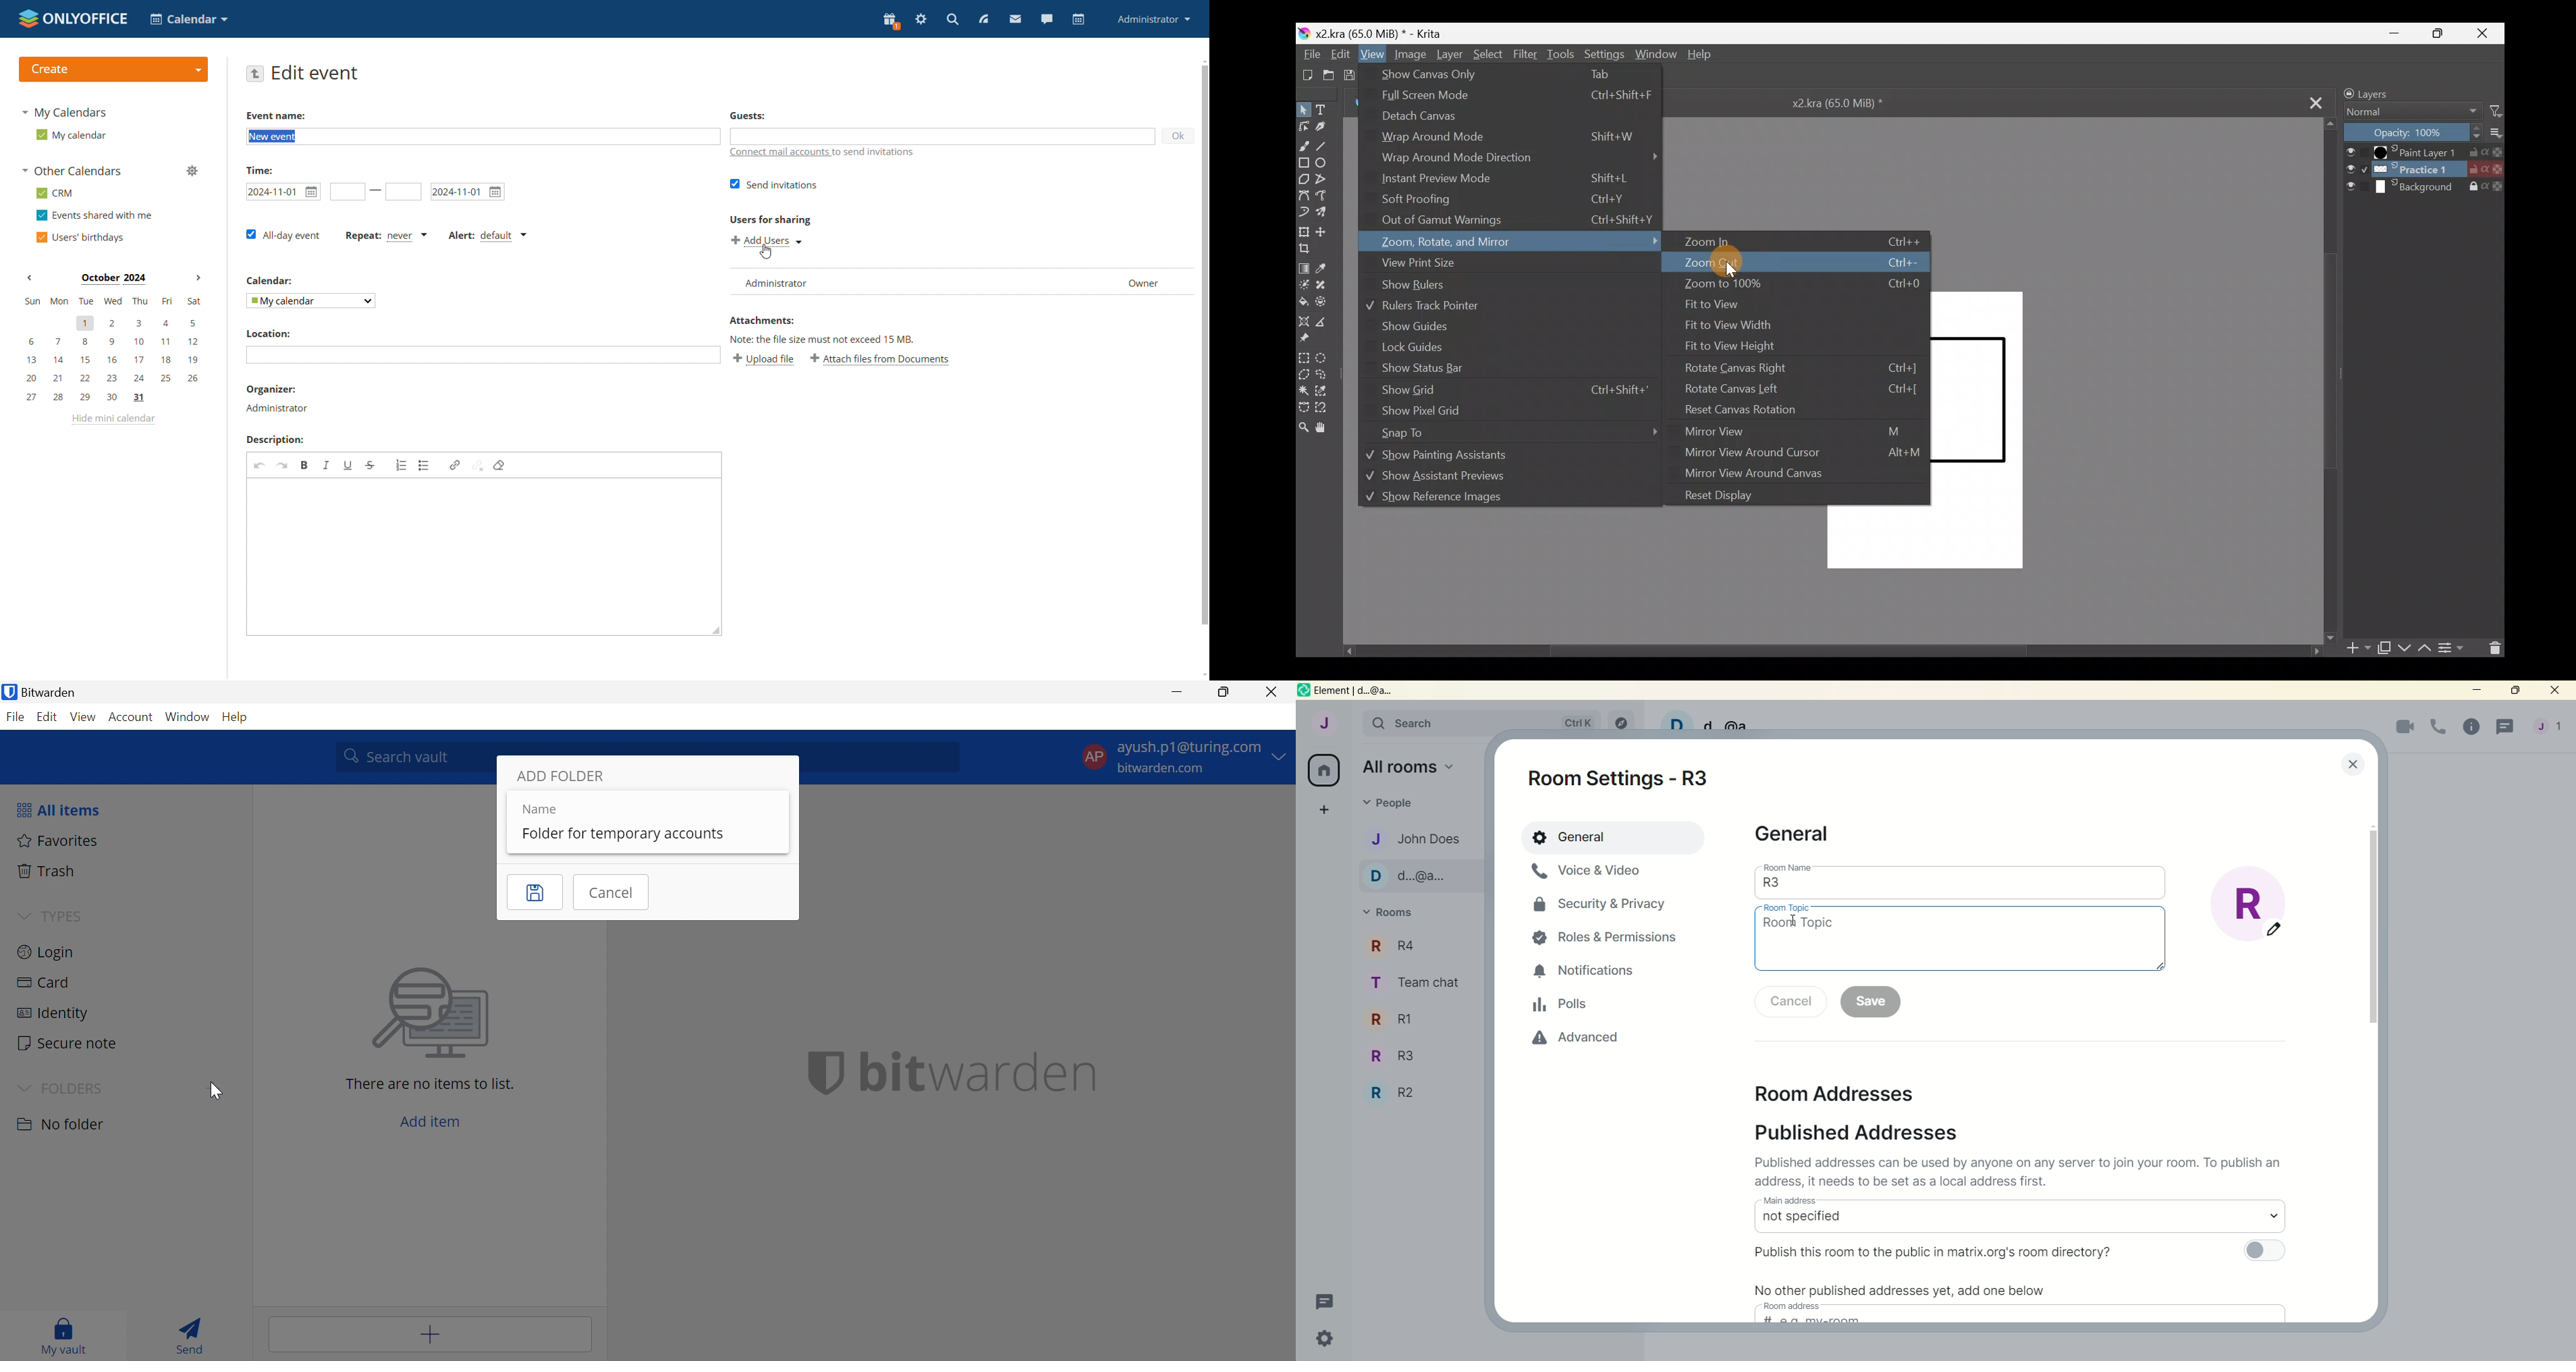  What do you see at coordinates (2424, 152) in the screenshot?
I see `Layer 1` at bounding box center [2424, 152].